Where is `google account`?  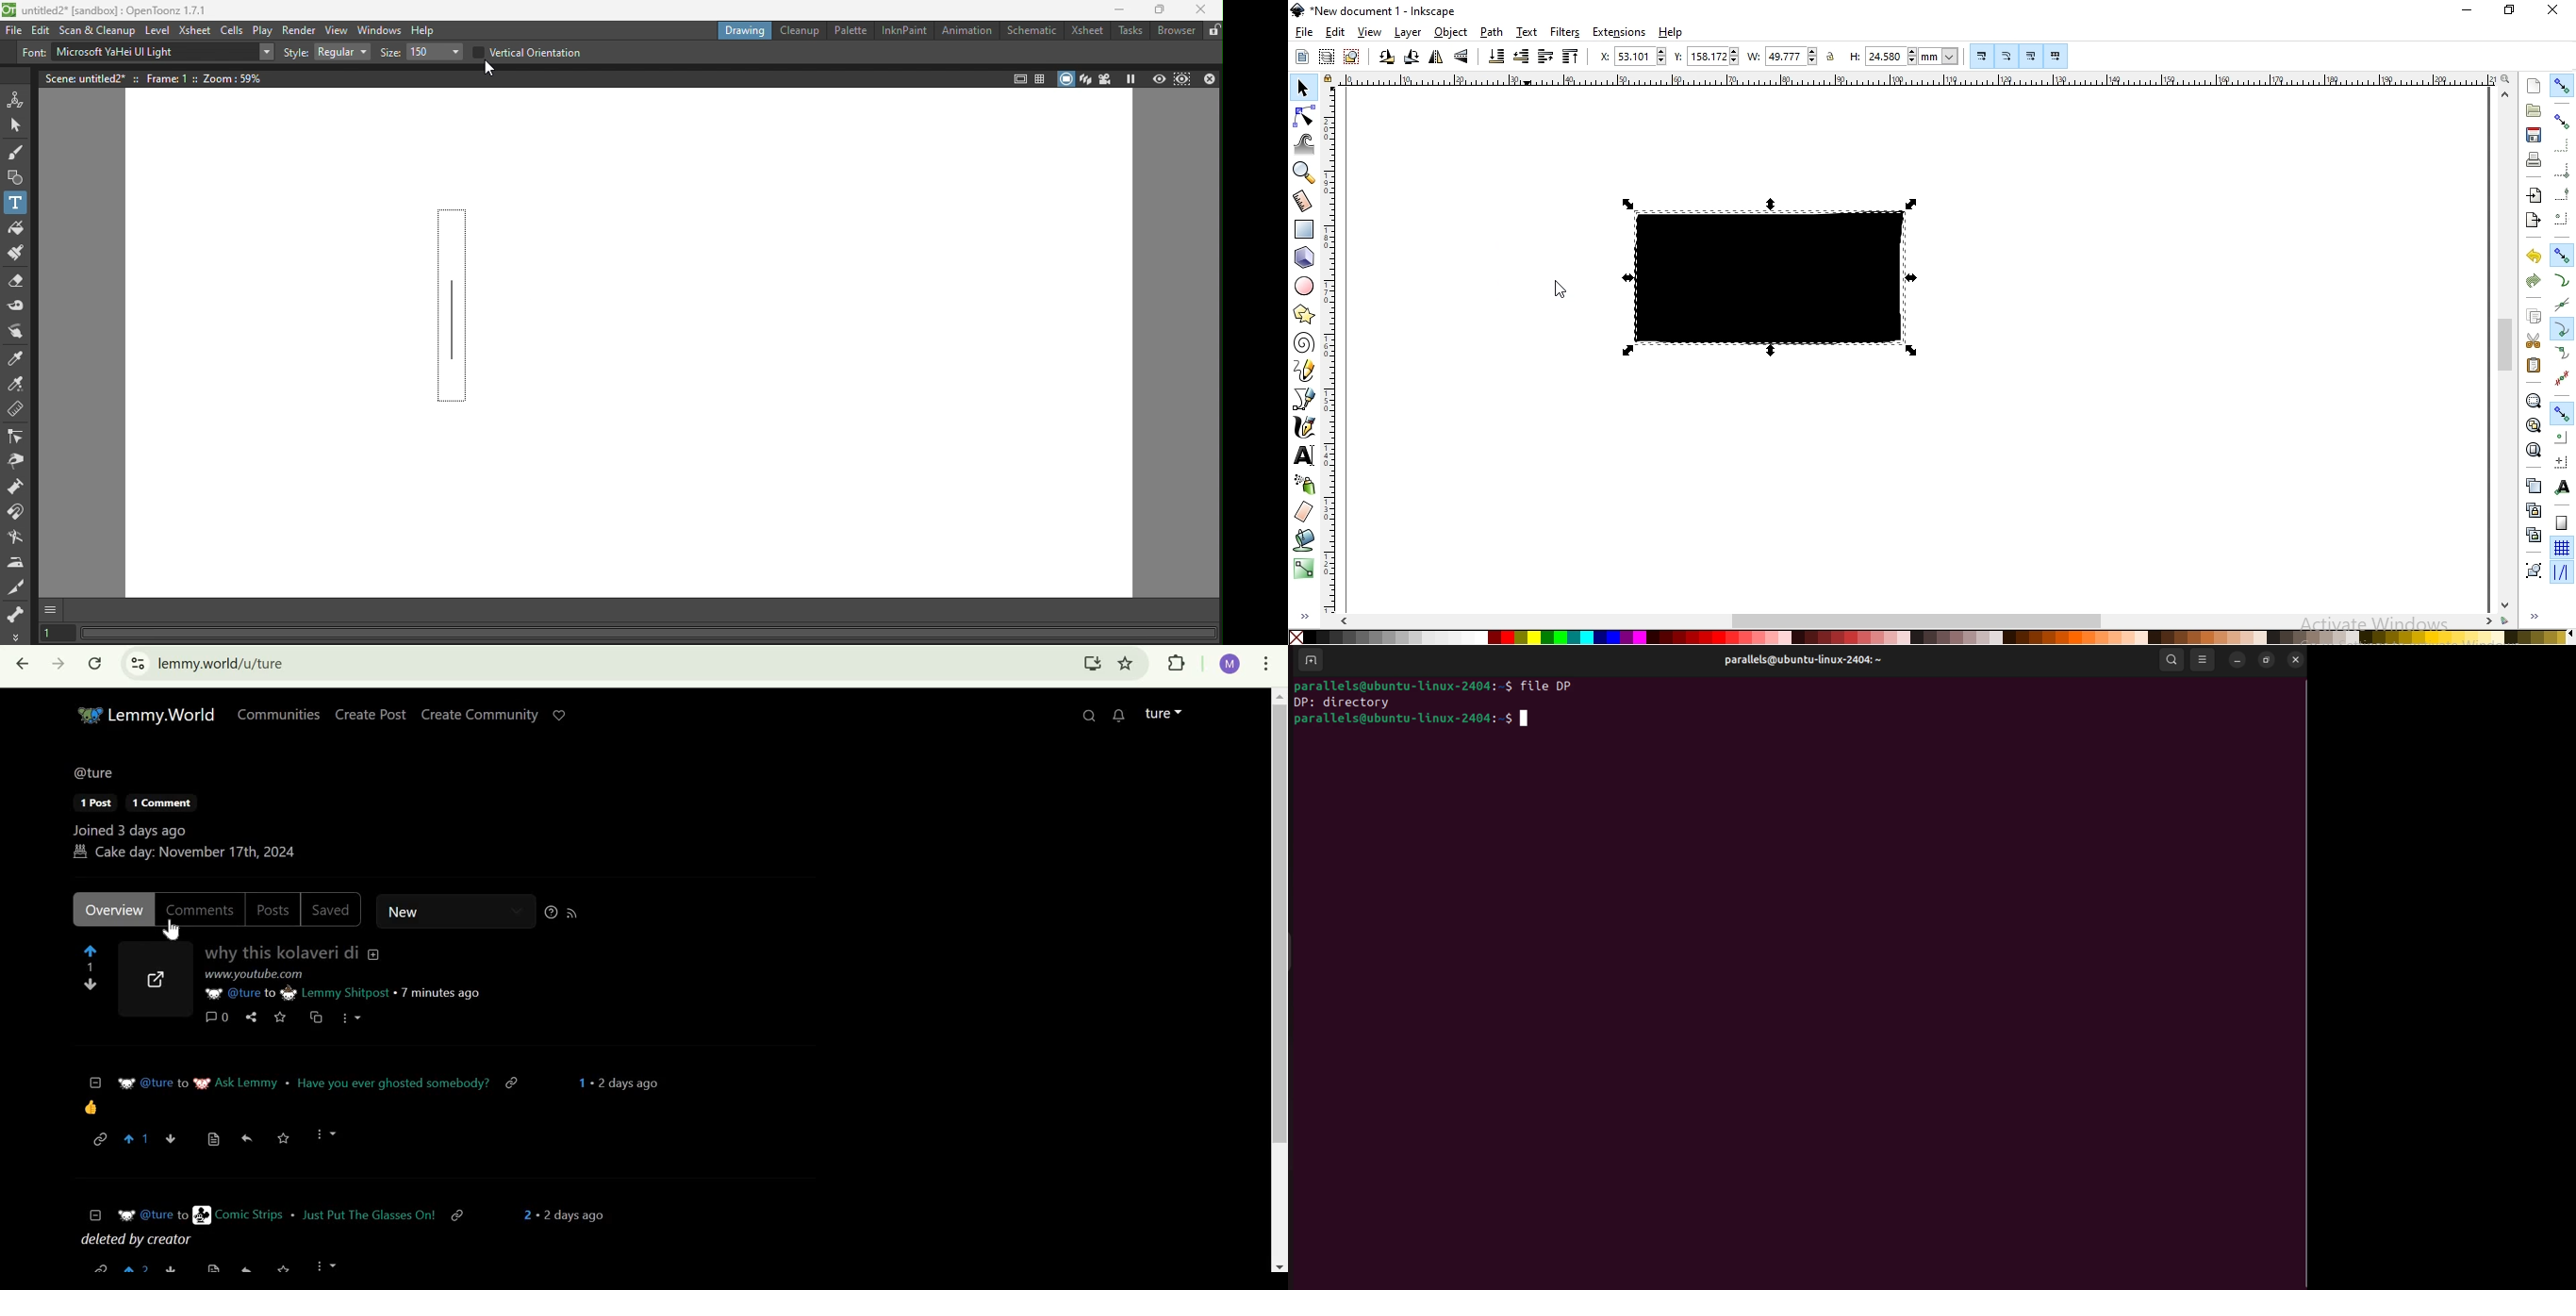
google account is located at coordinates (1231, 664).